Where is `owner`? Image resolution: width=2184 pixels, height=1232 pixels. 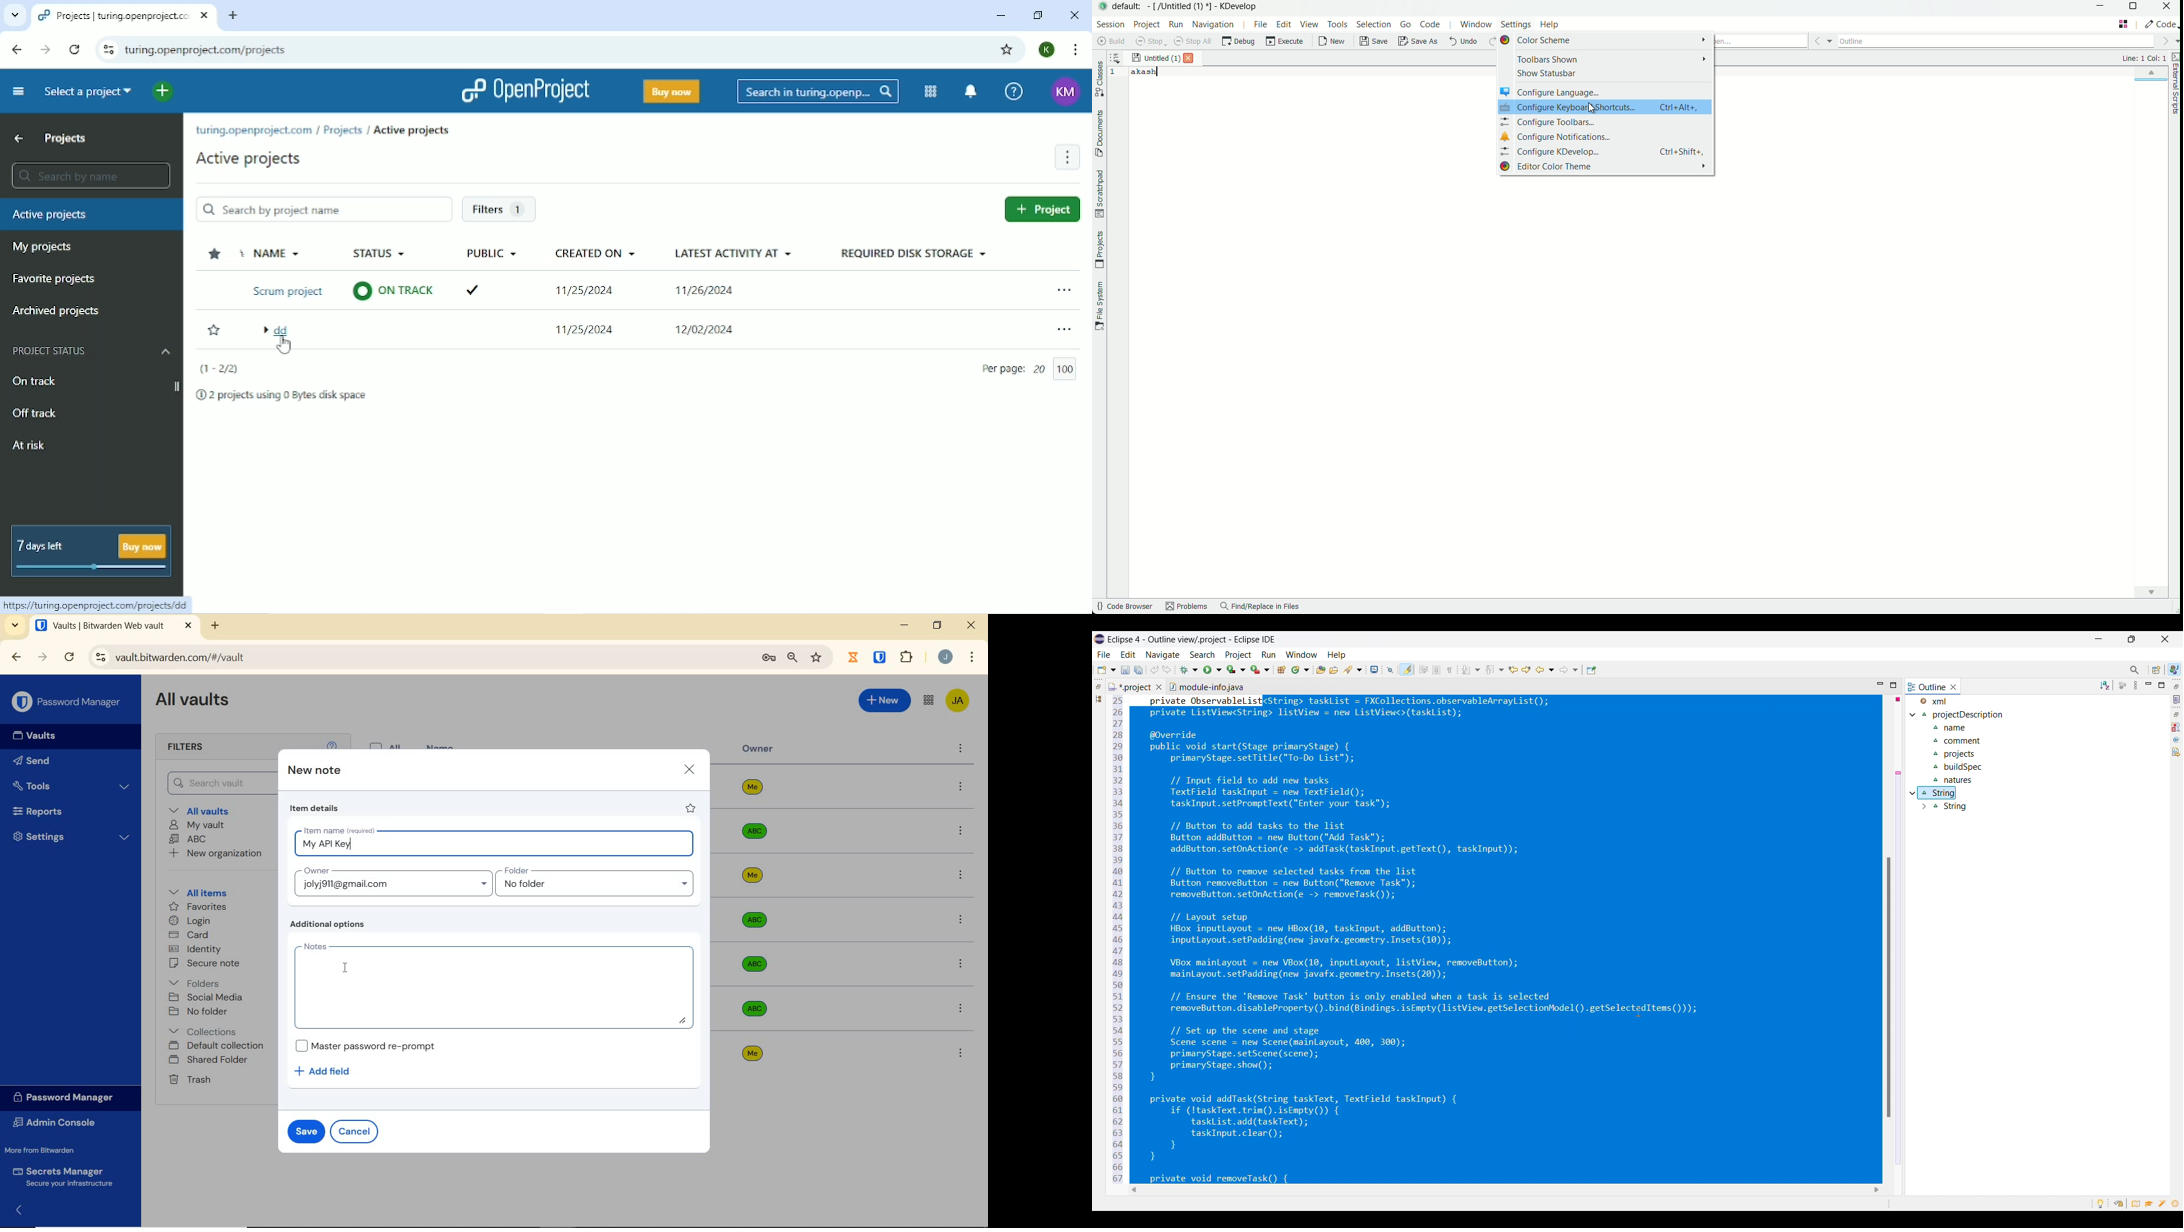 owner is located at coordinates (758, 750).